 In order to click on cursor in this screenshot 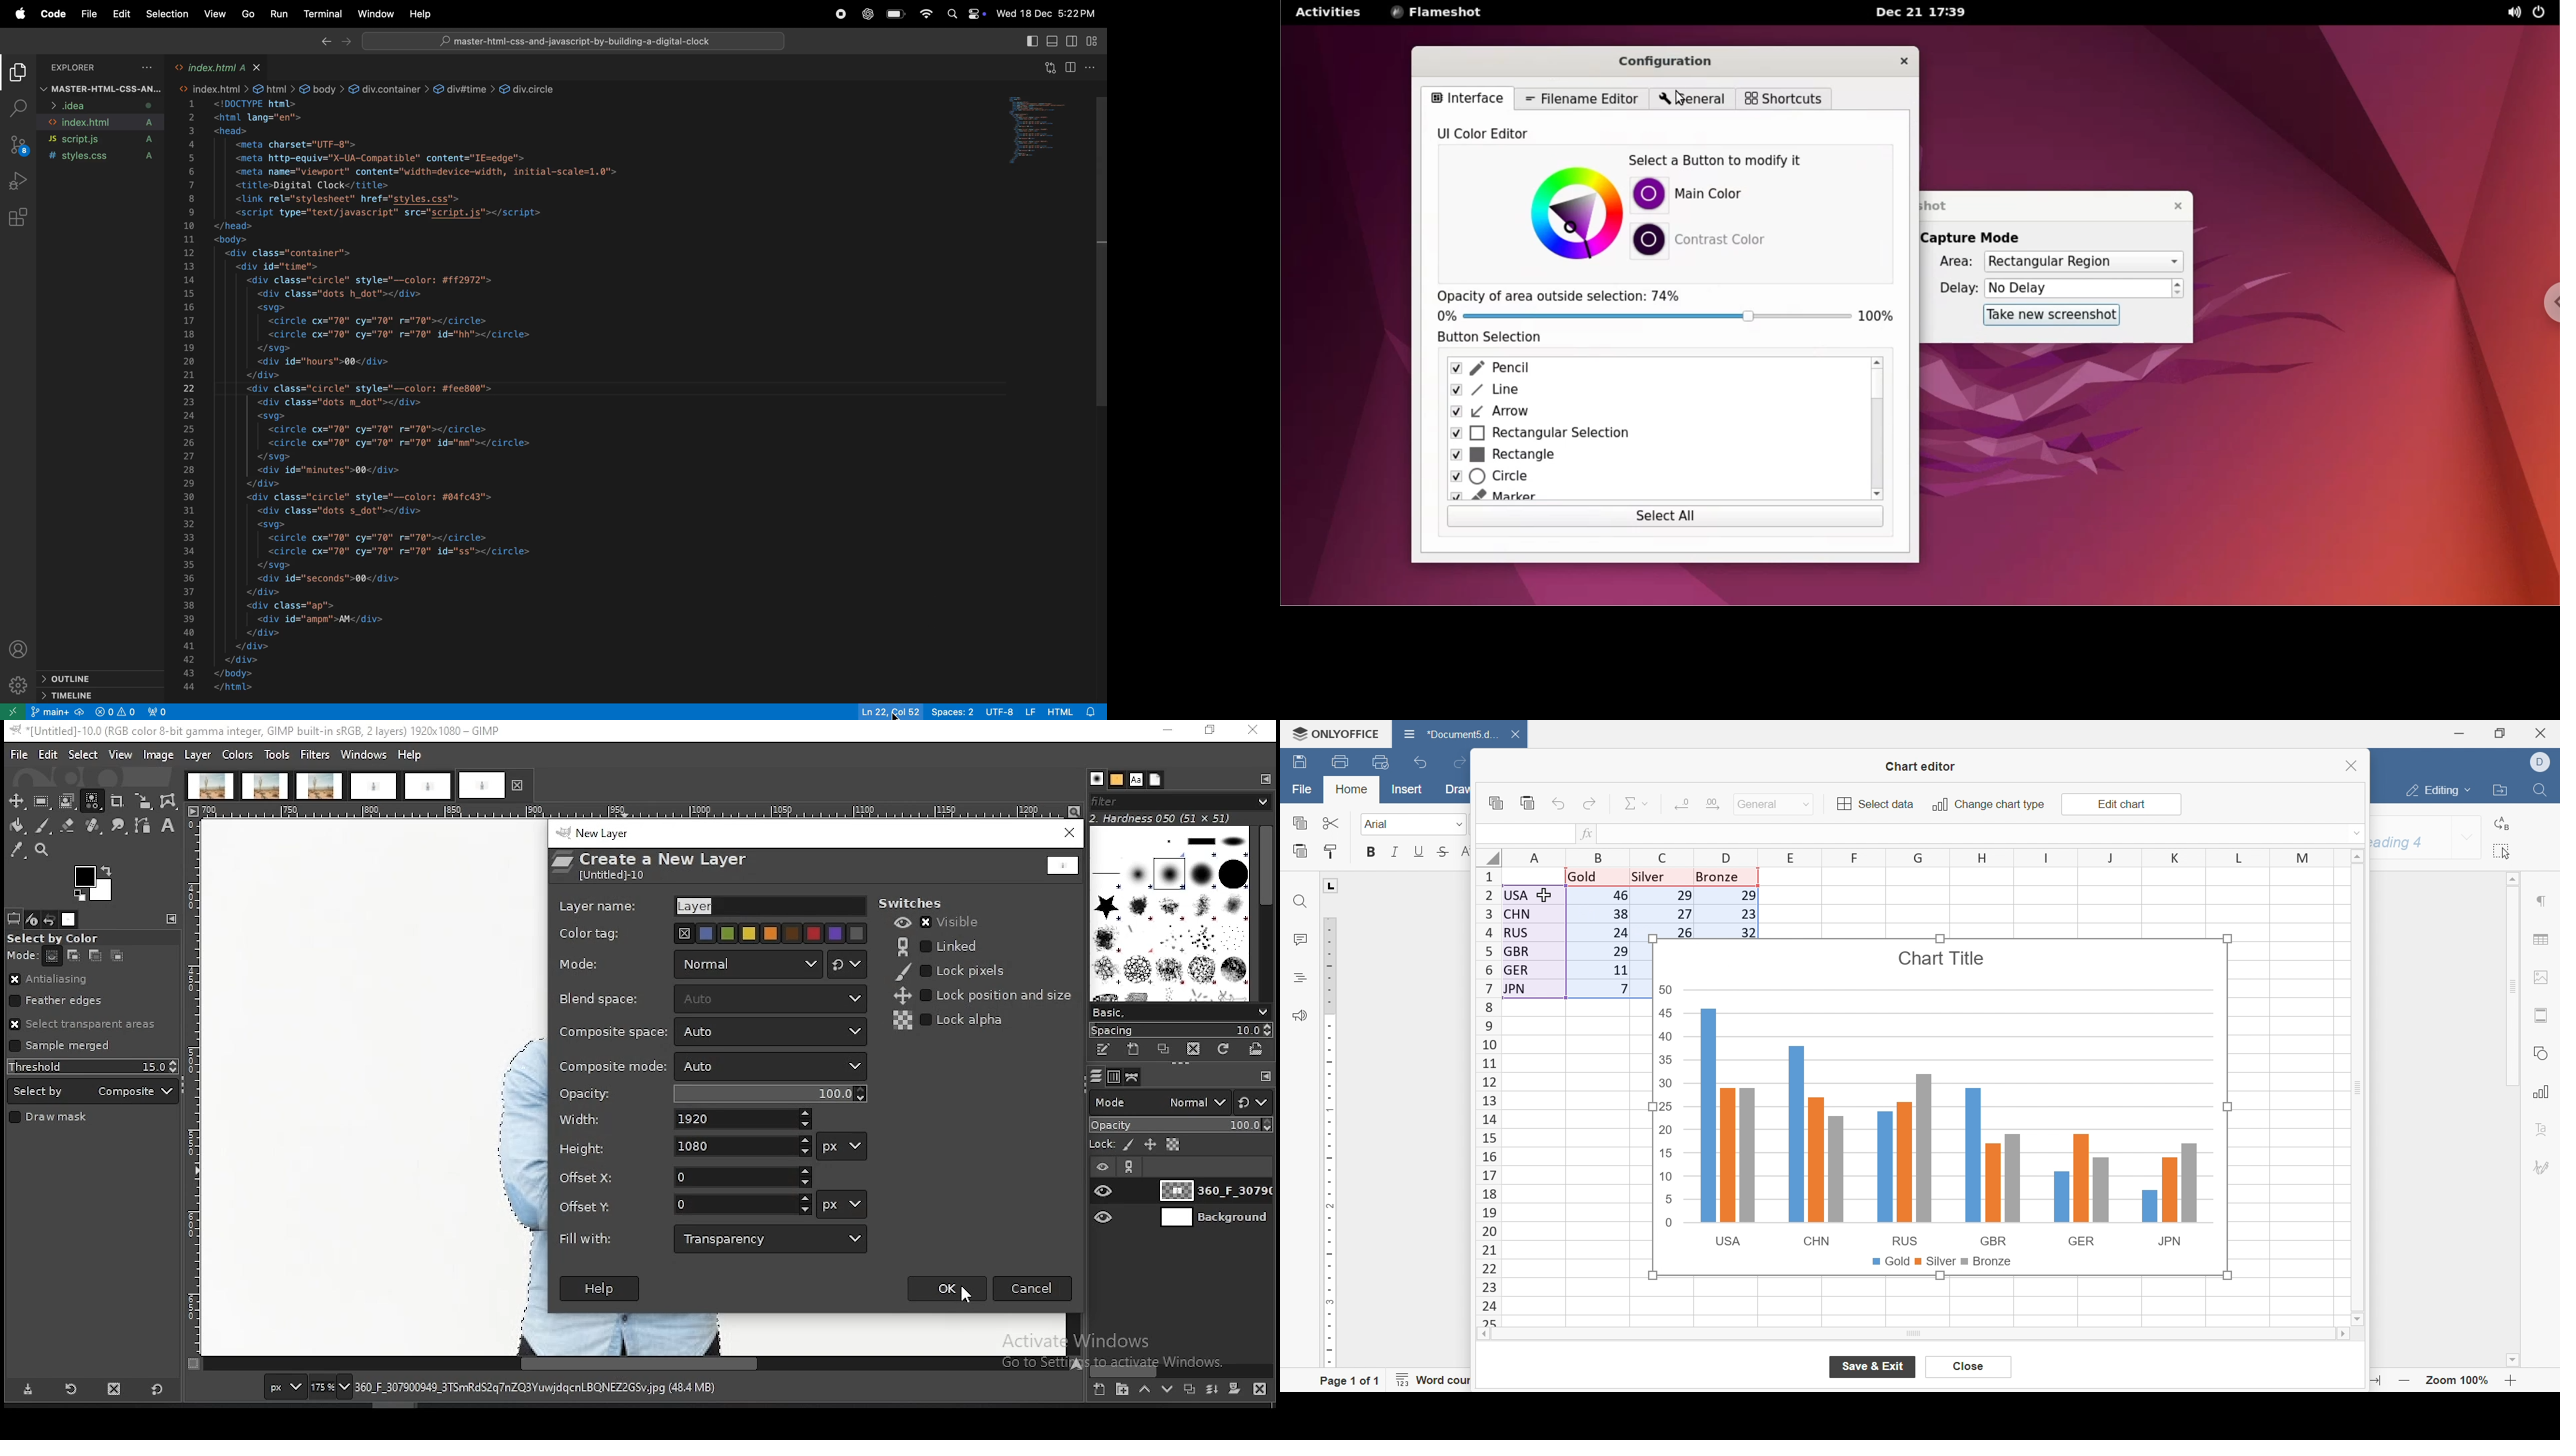, I will do `click(1547, 896)`.